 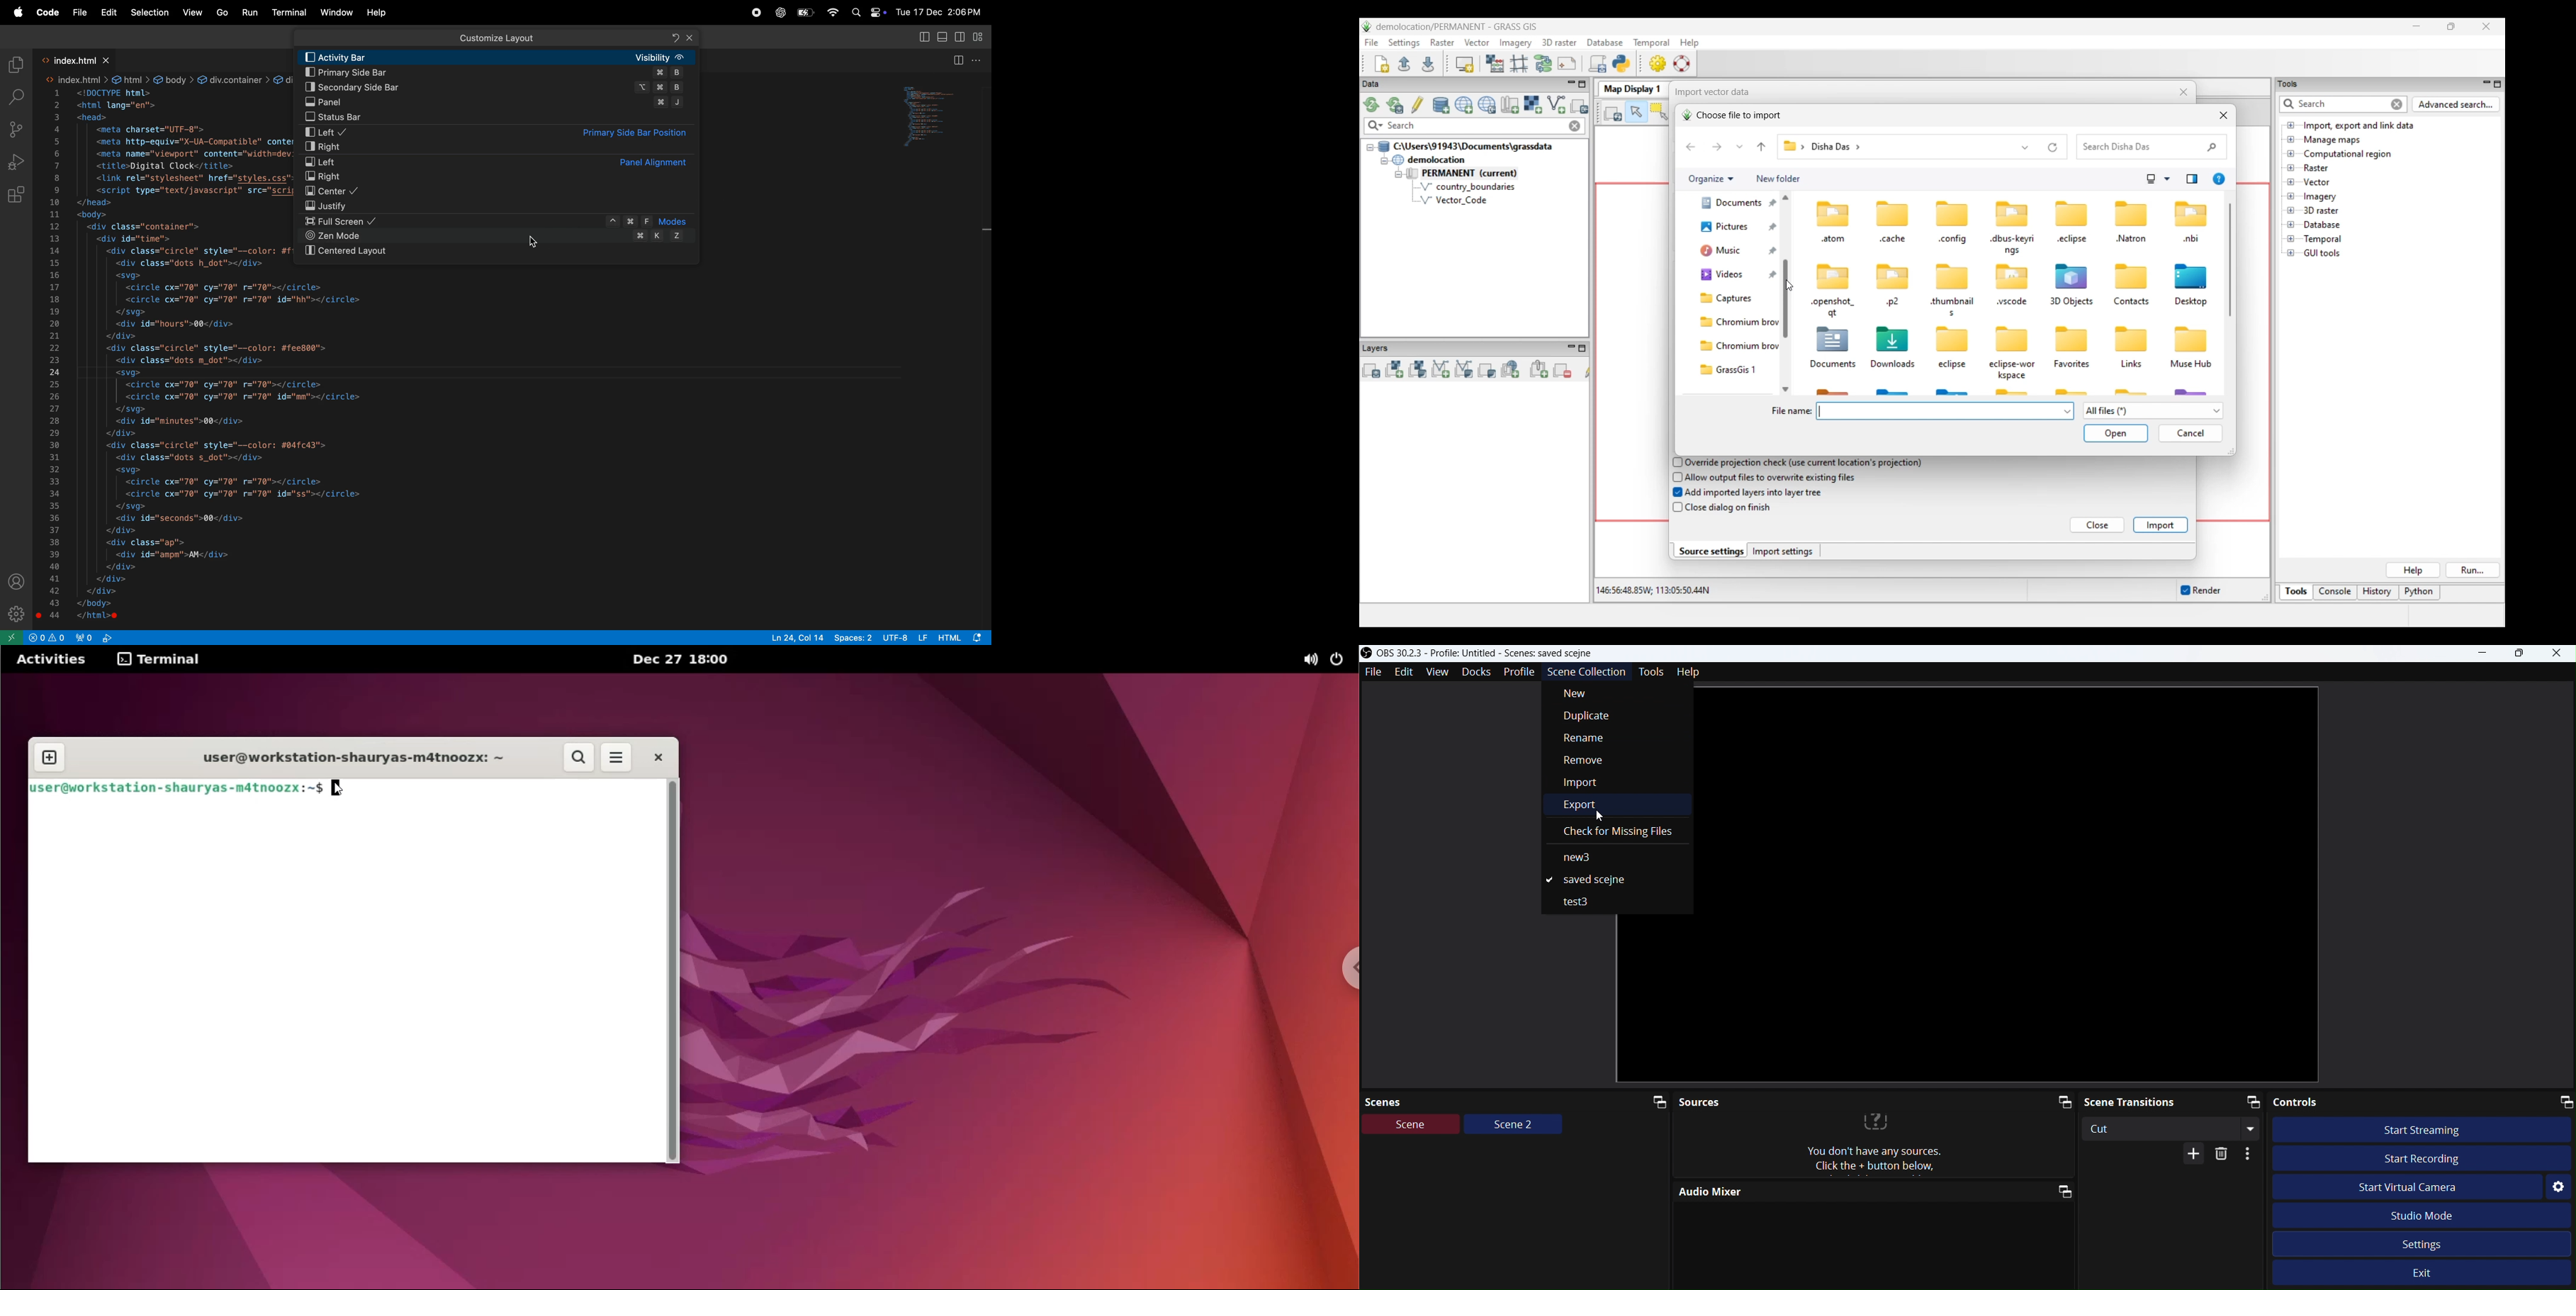 I want to click on Remove, so click(x=1603, y=761).